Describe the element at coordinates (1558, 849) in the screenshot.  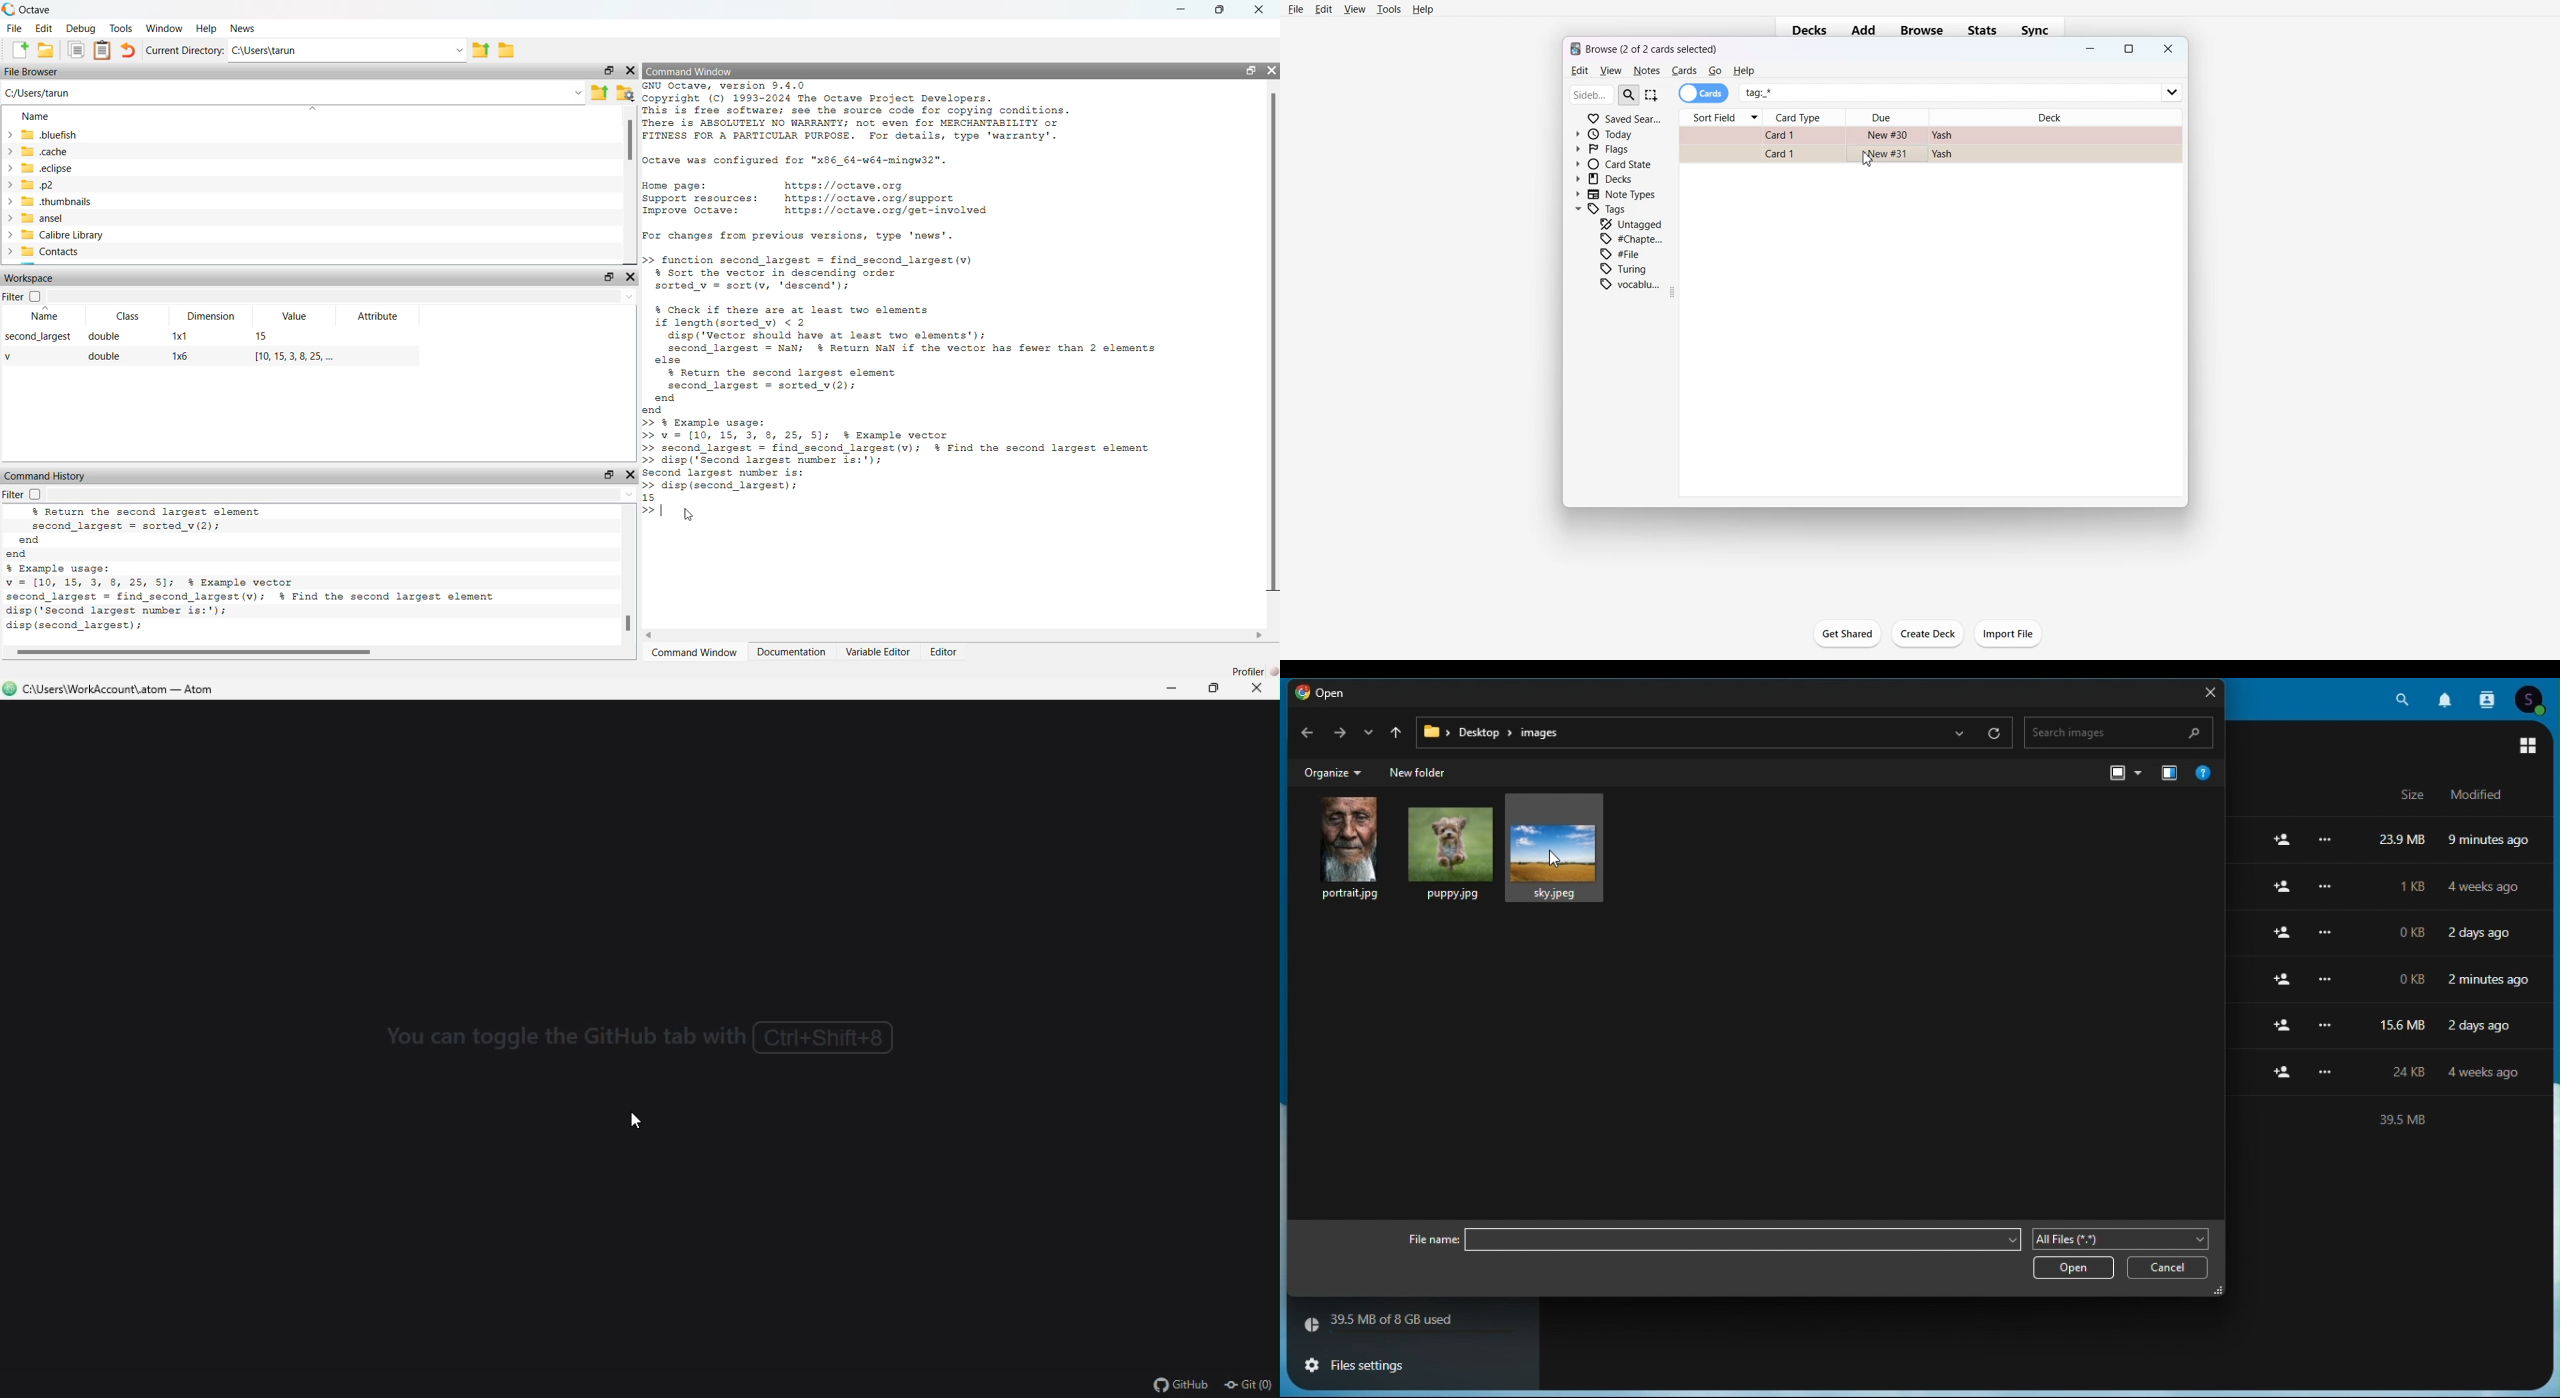
I see `Images` at that location.